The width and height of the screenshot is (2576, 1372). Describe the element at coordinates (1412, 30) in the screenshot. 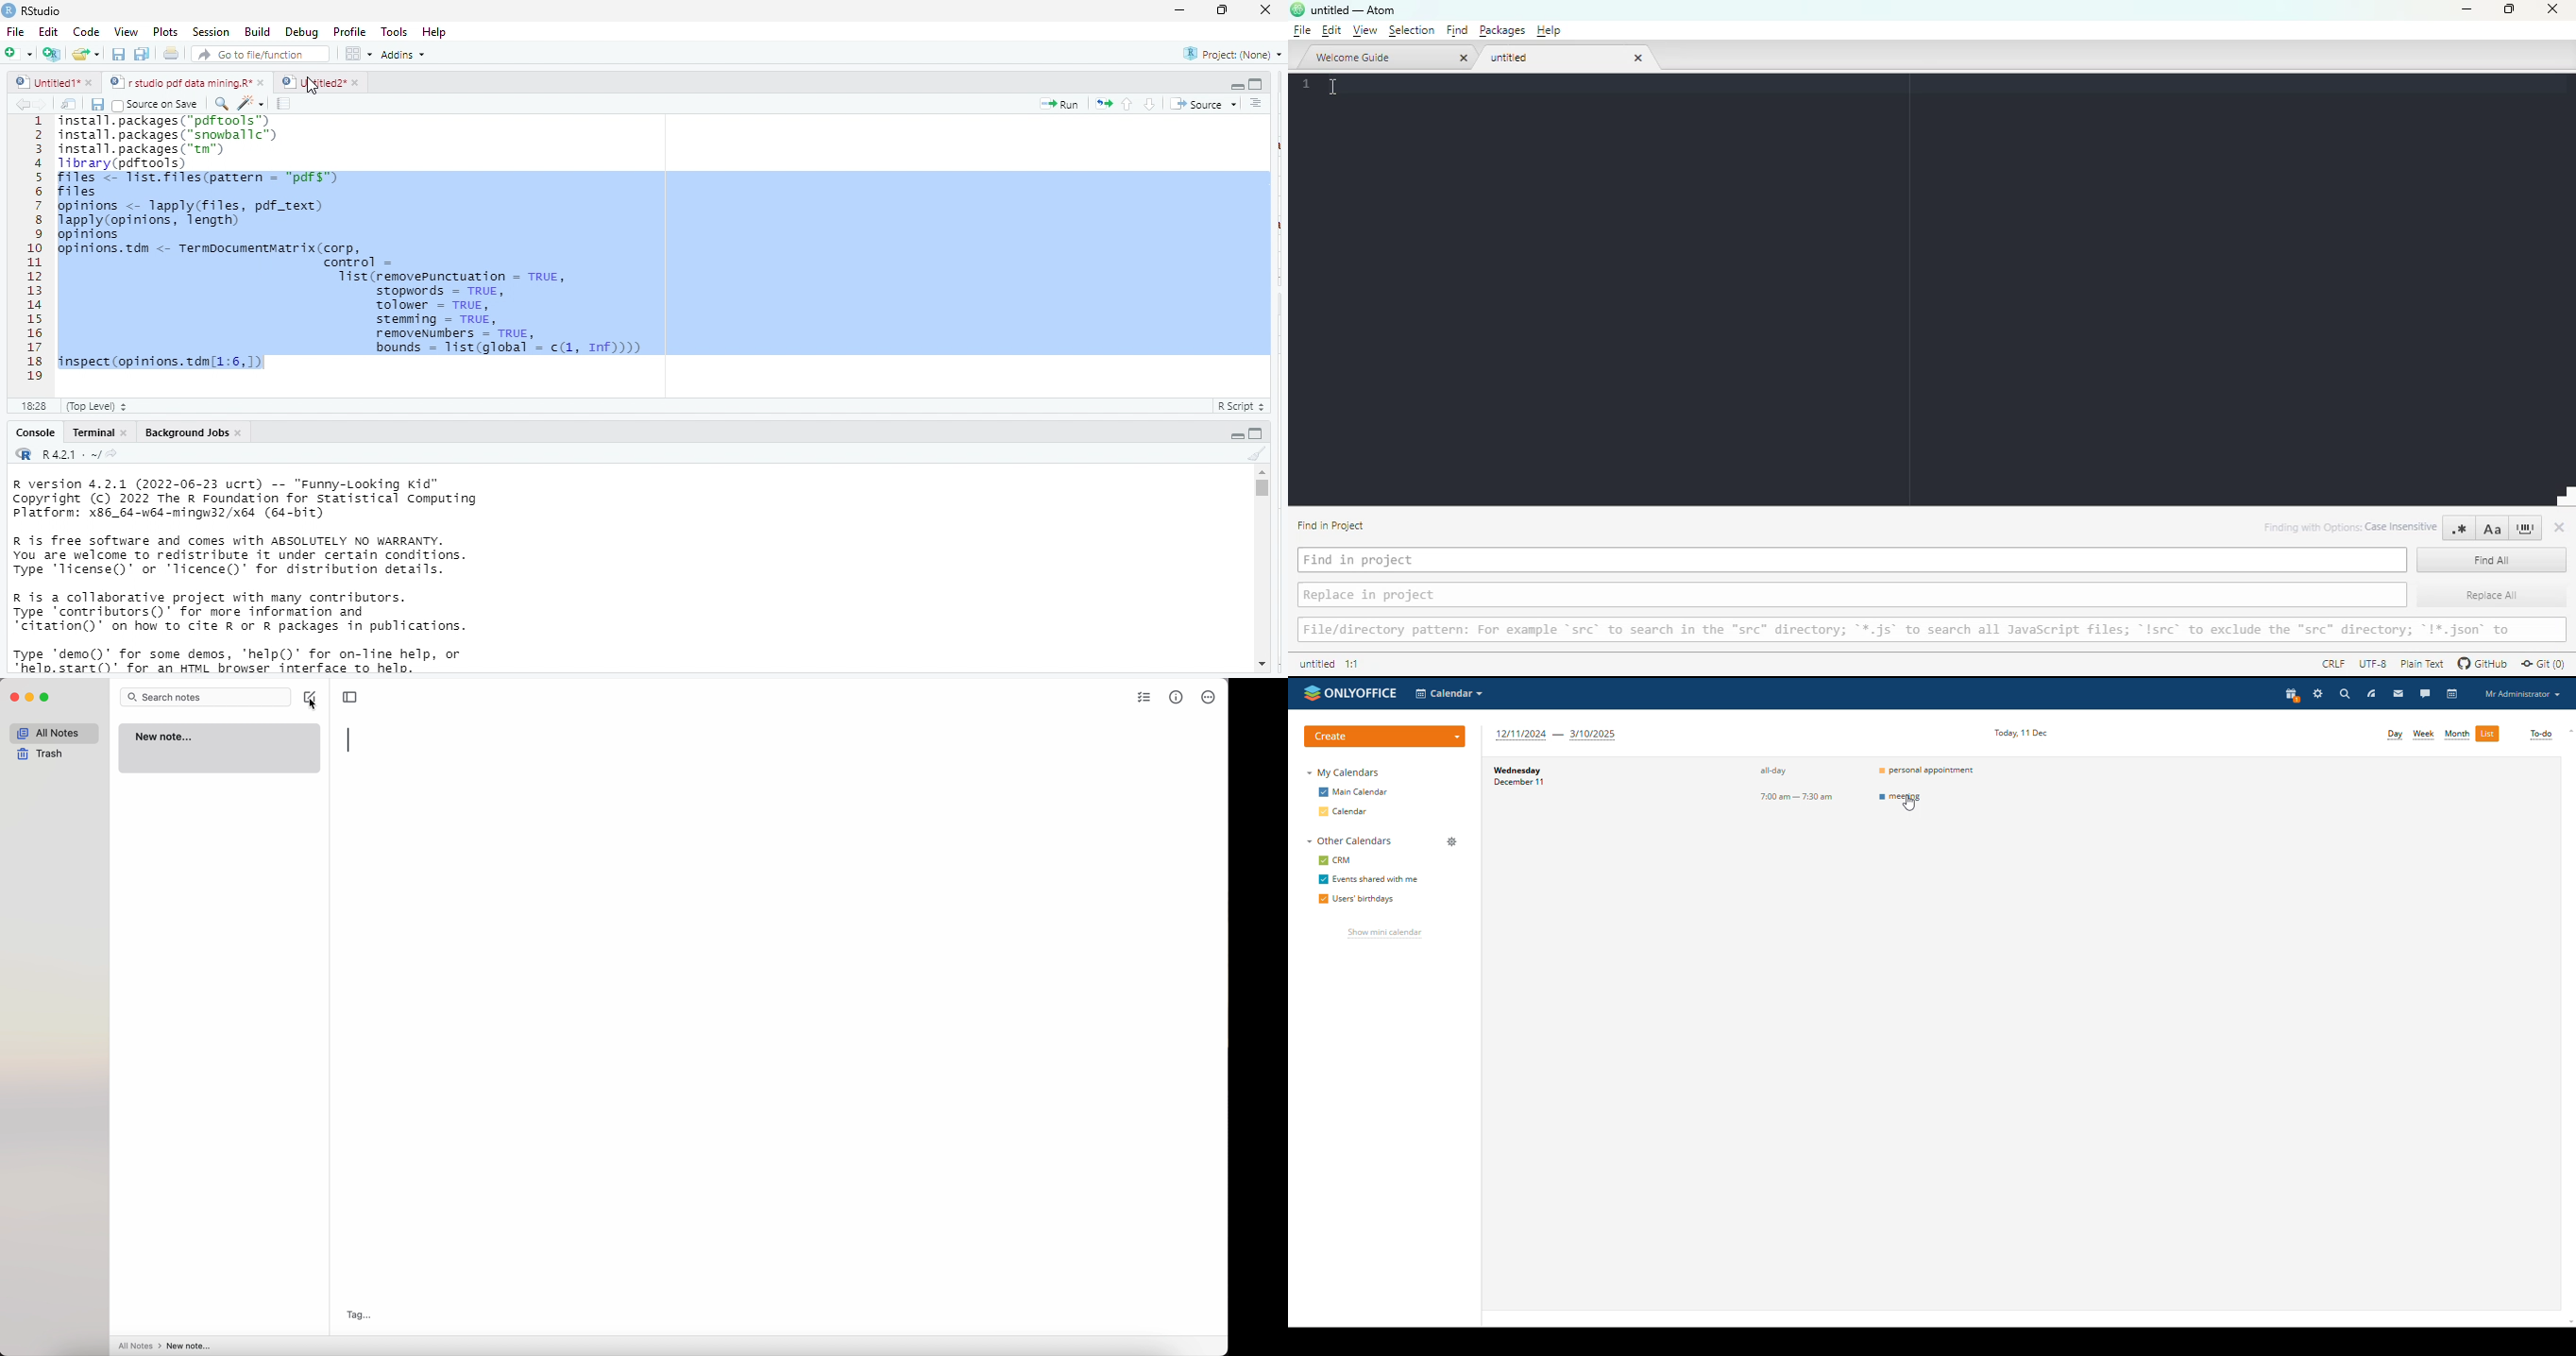

I see `selection` at that location.